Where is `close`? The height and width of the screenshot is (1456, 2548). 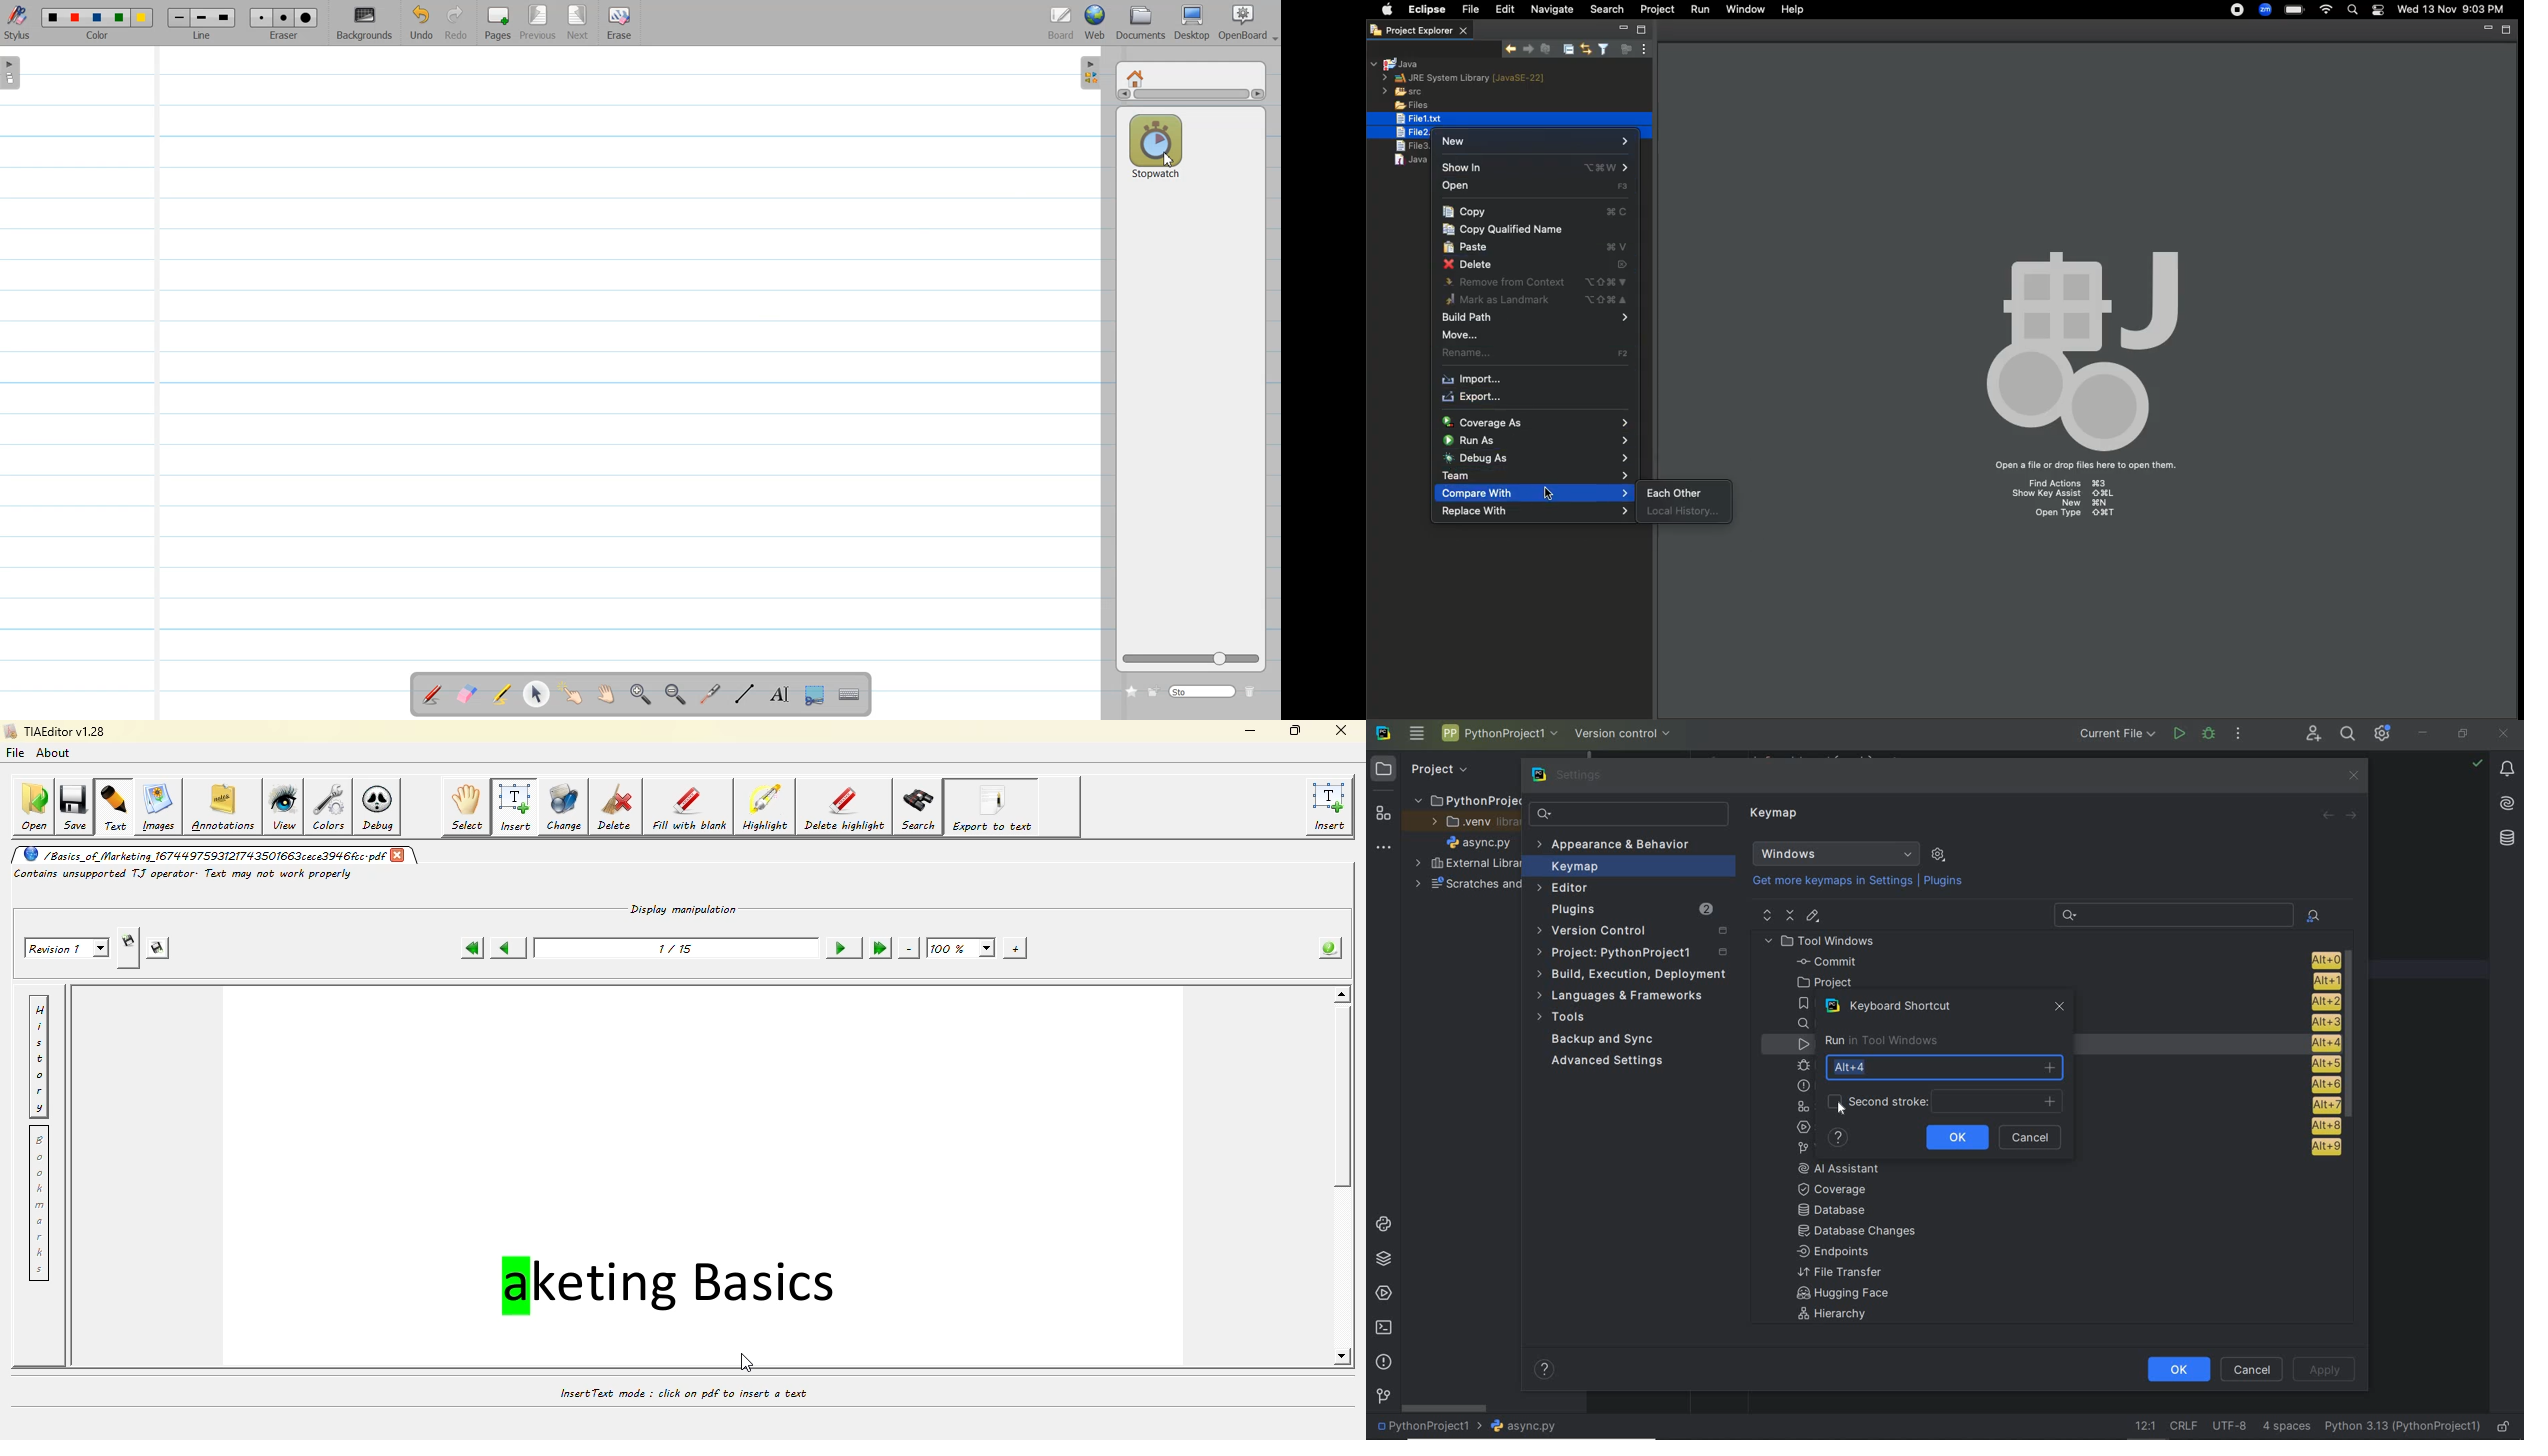
close is located at coordinates (2505, 732).